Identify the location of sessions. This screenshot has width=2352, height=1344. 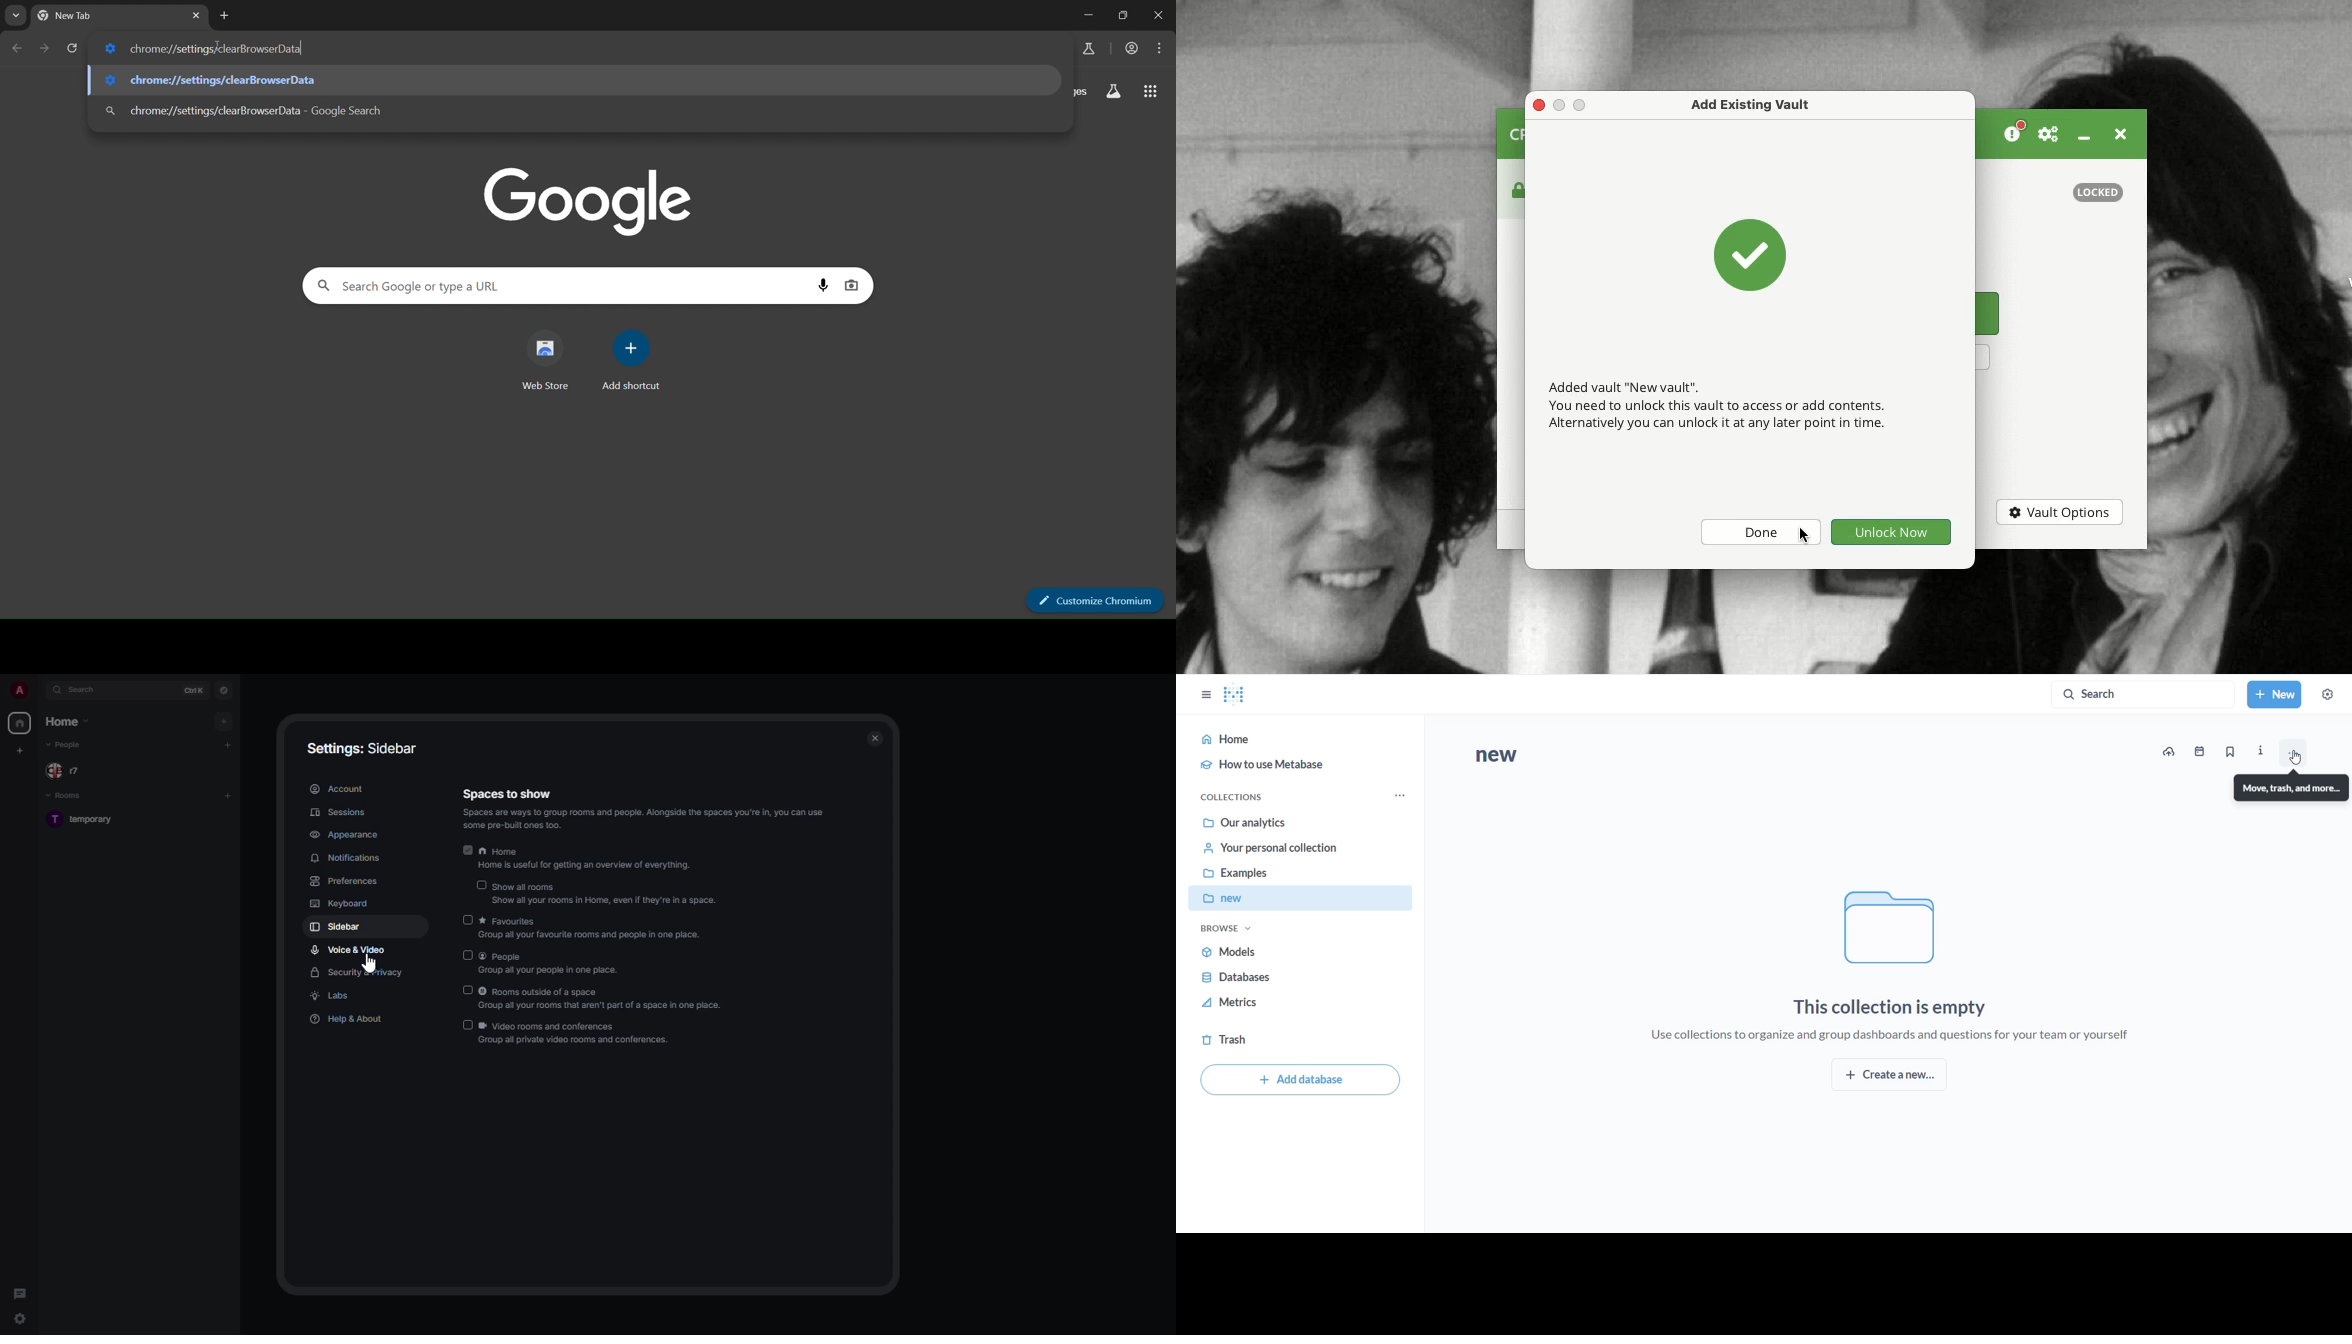
(339, 813).